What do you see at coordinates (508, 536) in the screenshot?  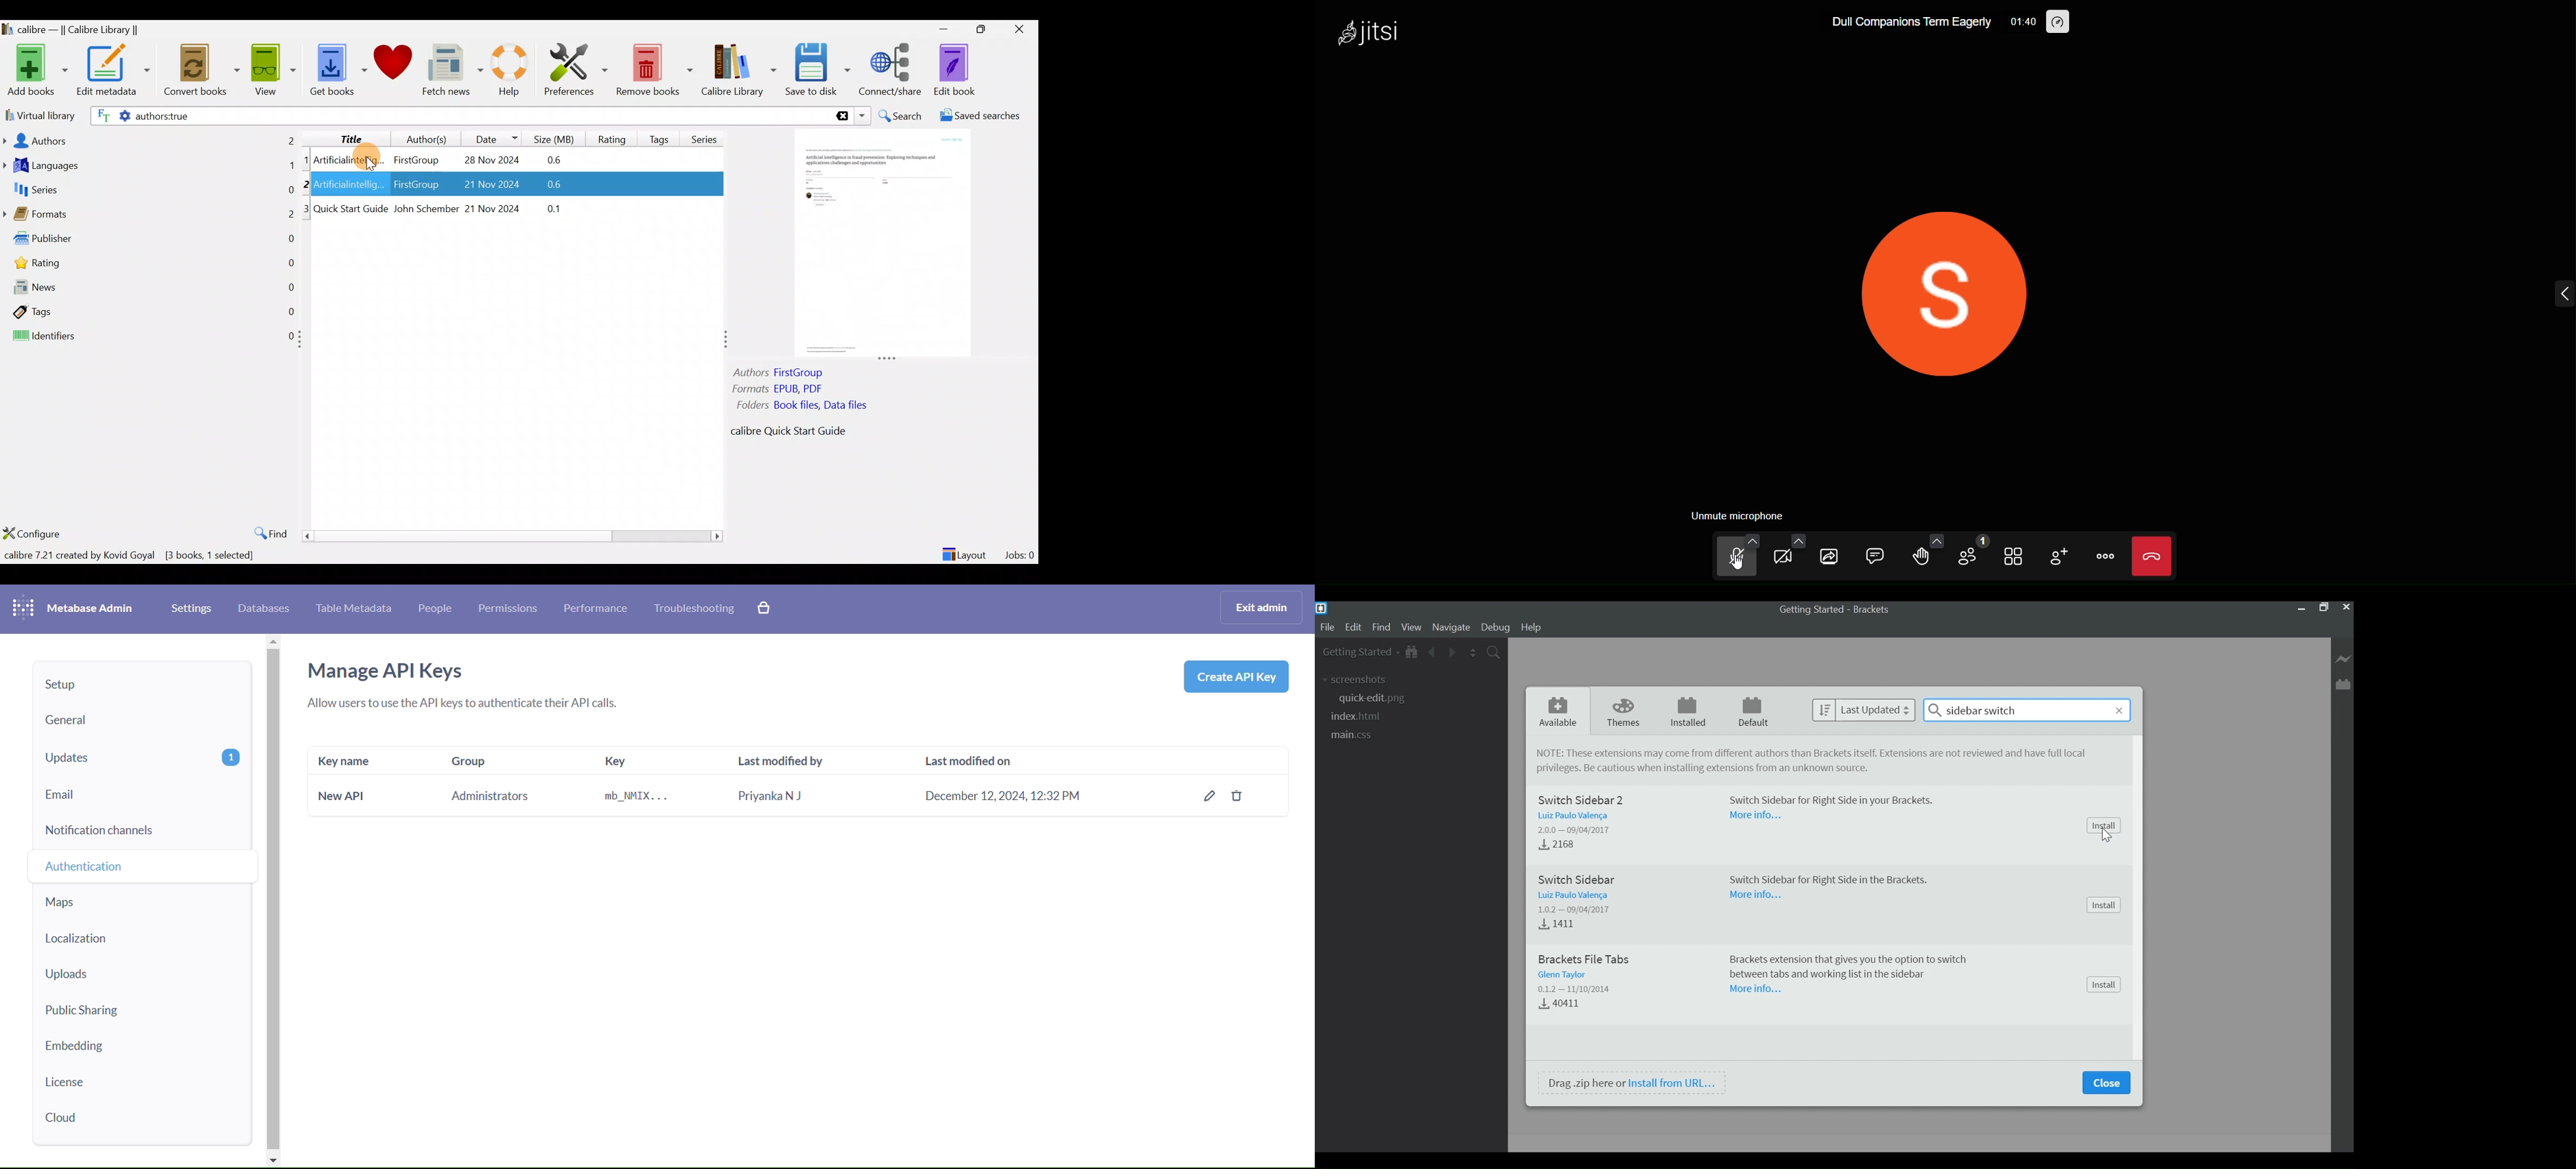 I see `Scroll bar` at bounding box center [508, 536].